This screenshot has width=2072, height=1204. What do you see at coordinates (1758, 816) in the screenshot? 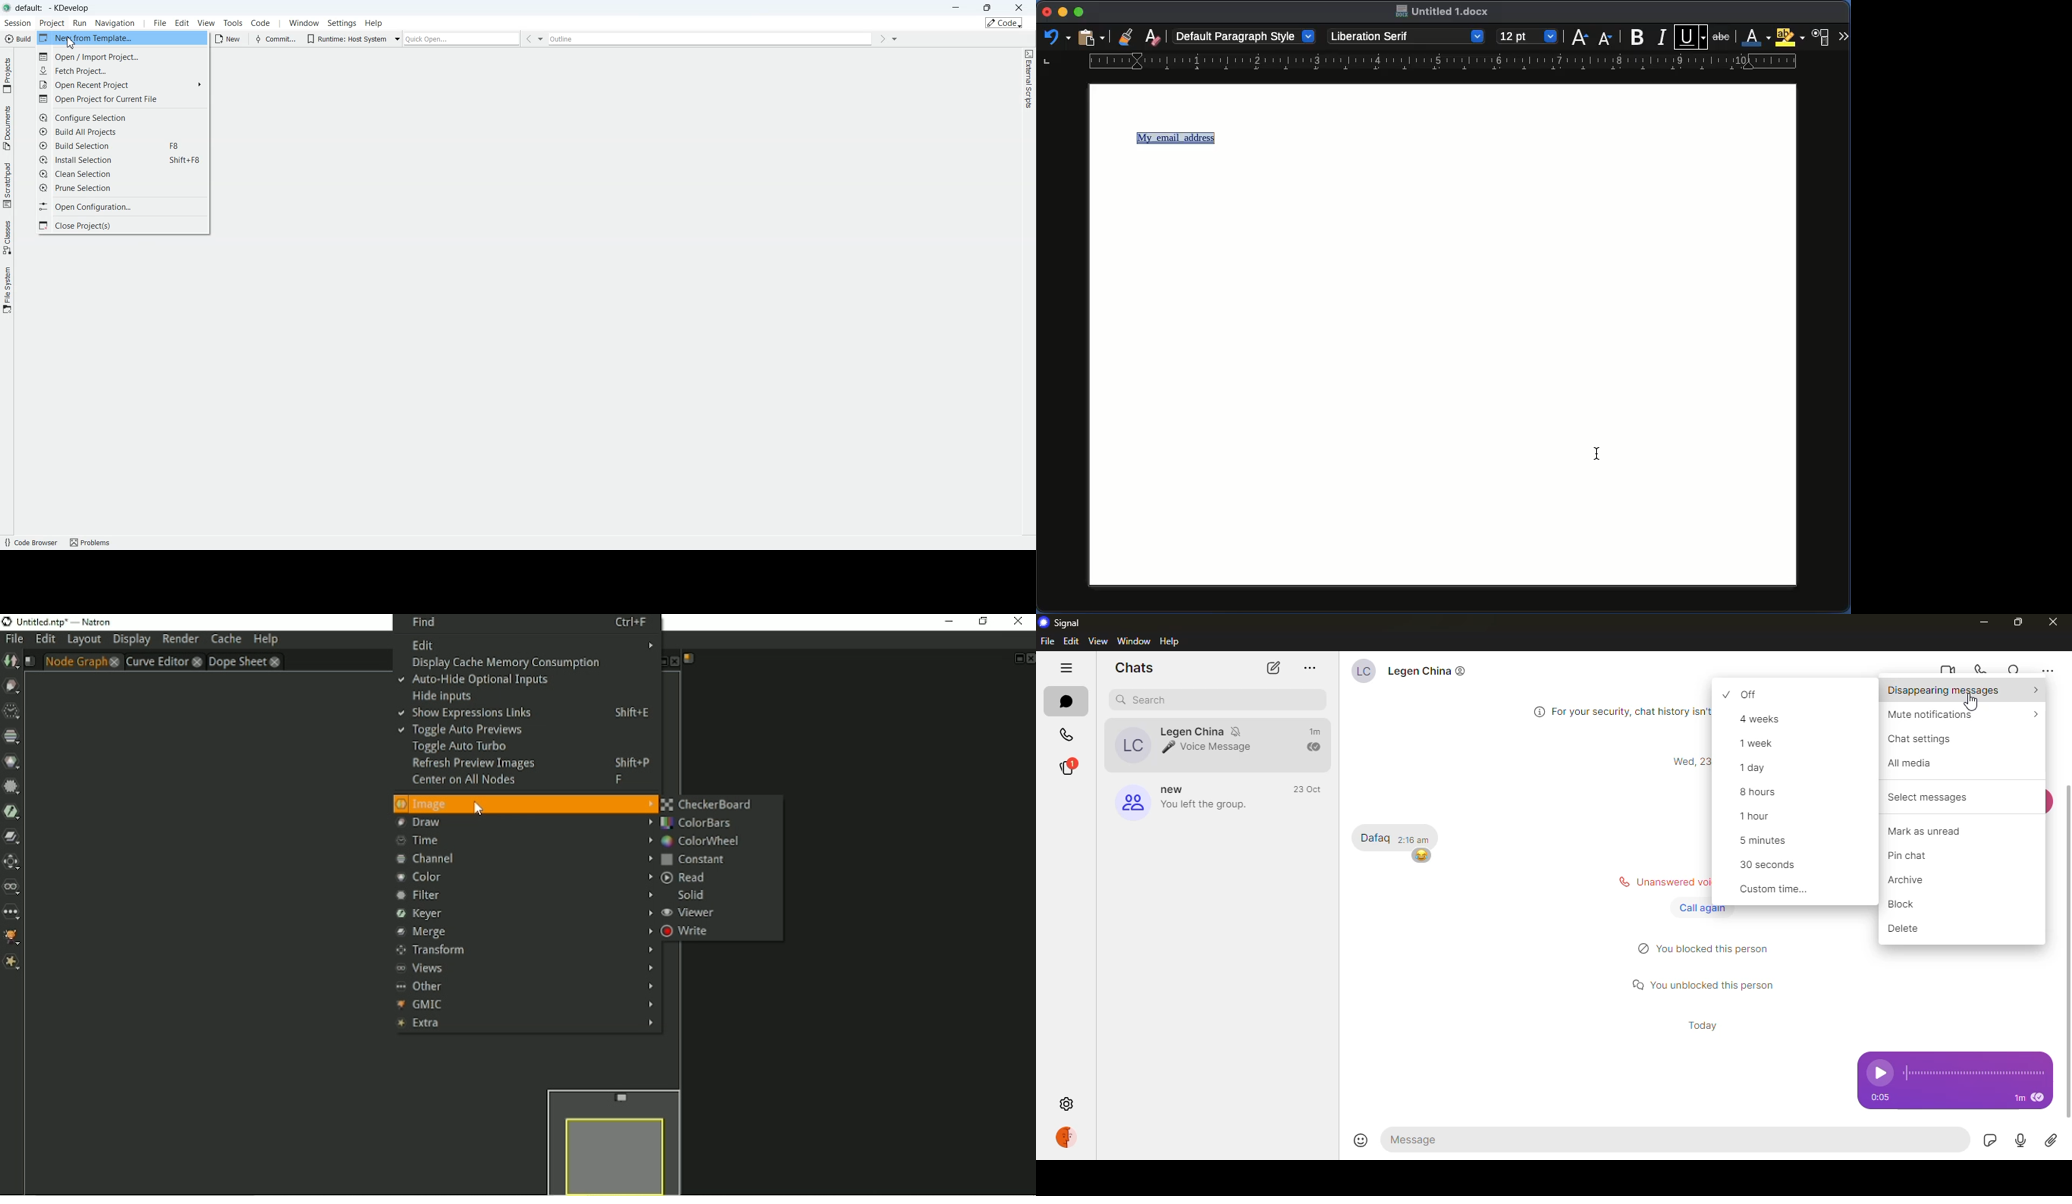
I see `1 hour` at bounding box center [1758, 816].